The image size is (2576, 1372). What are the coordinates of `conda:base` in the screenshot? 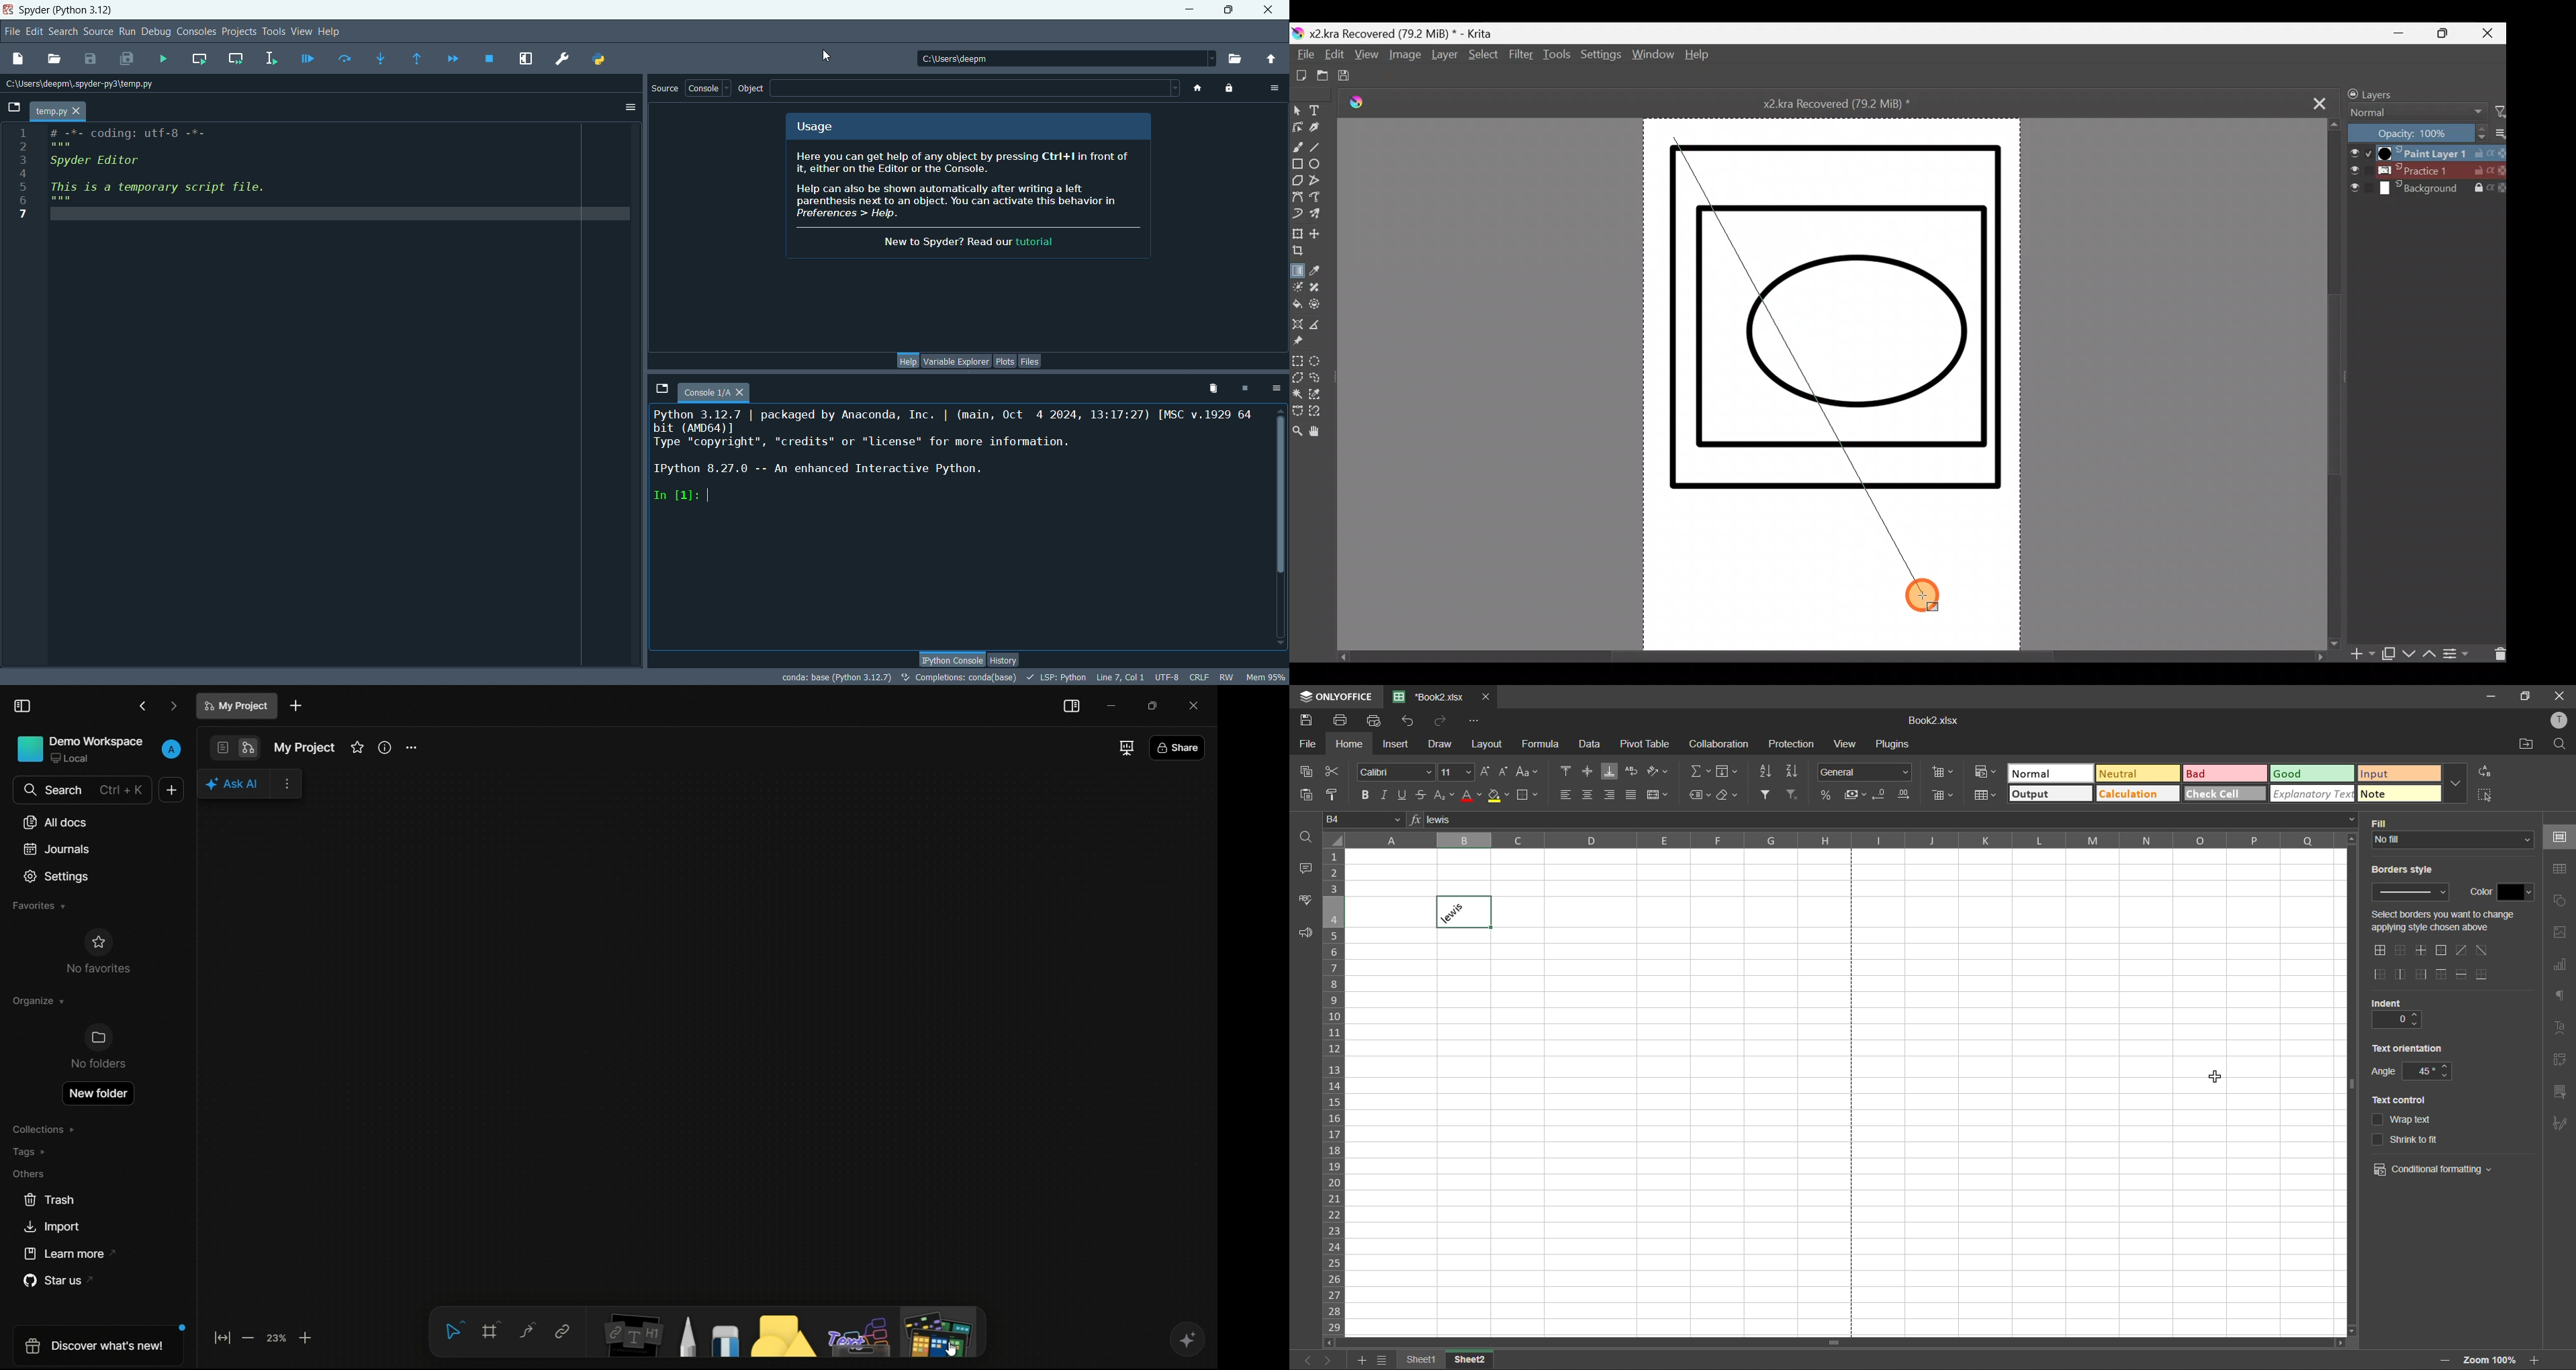 It's located at (832, 676).